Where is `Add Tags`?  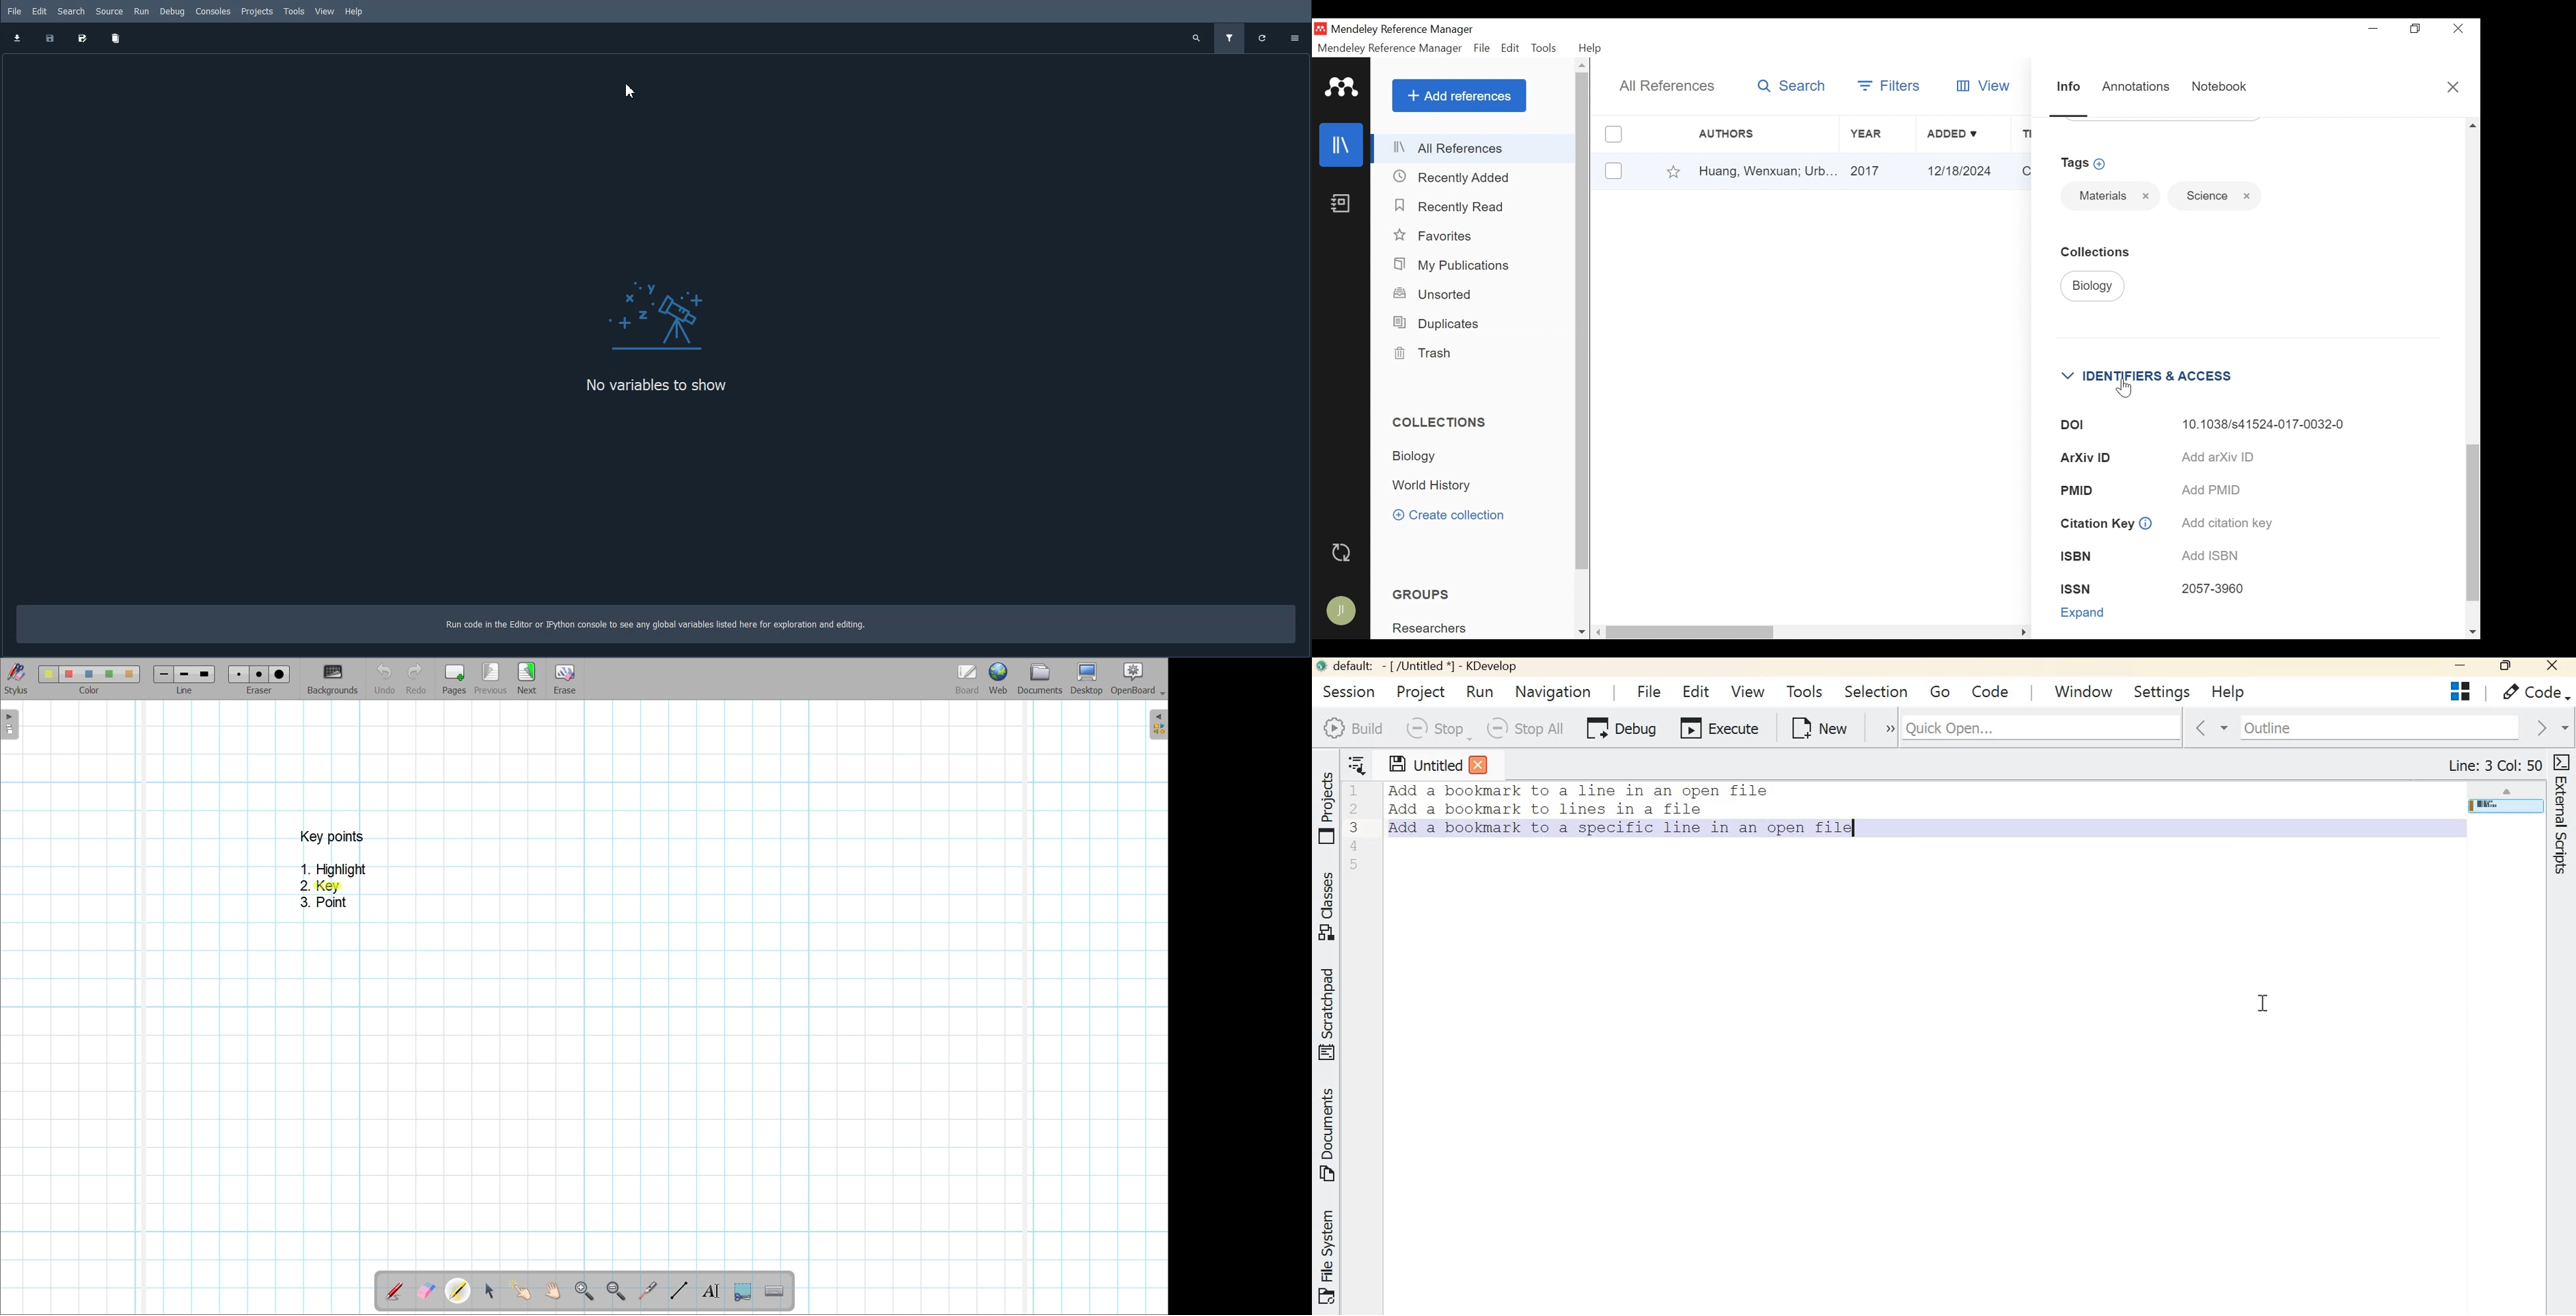 Add Tags is located at coordinates (2087, 163).